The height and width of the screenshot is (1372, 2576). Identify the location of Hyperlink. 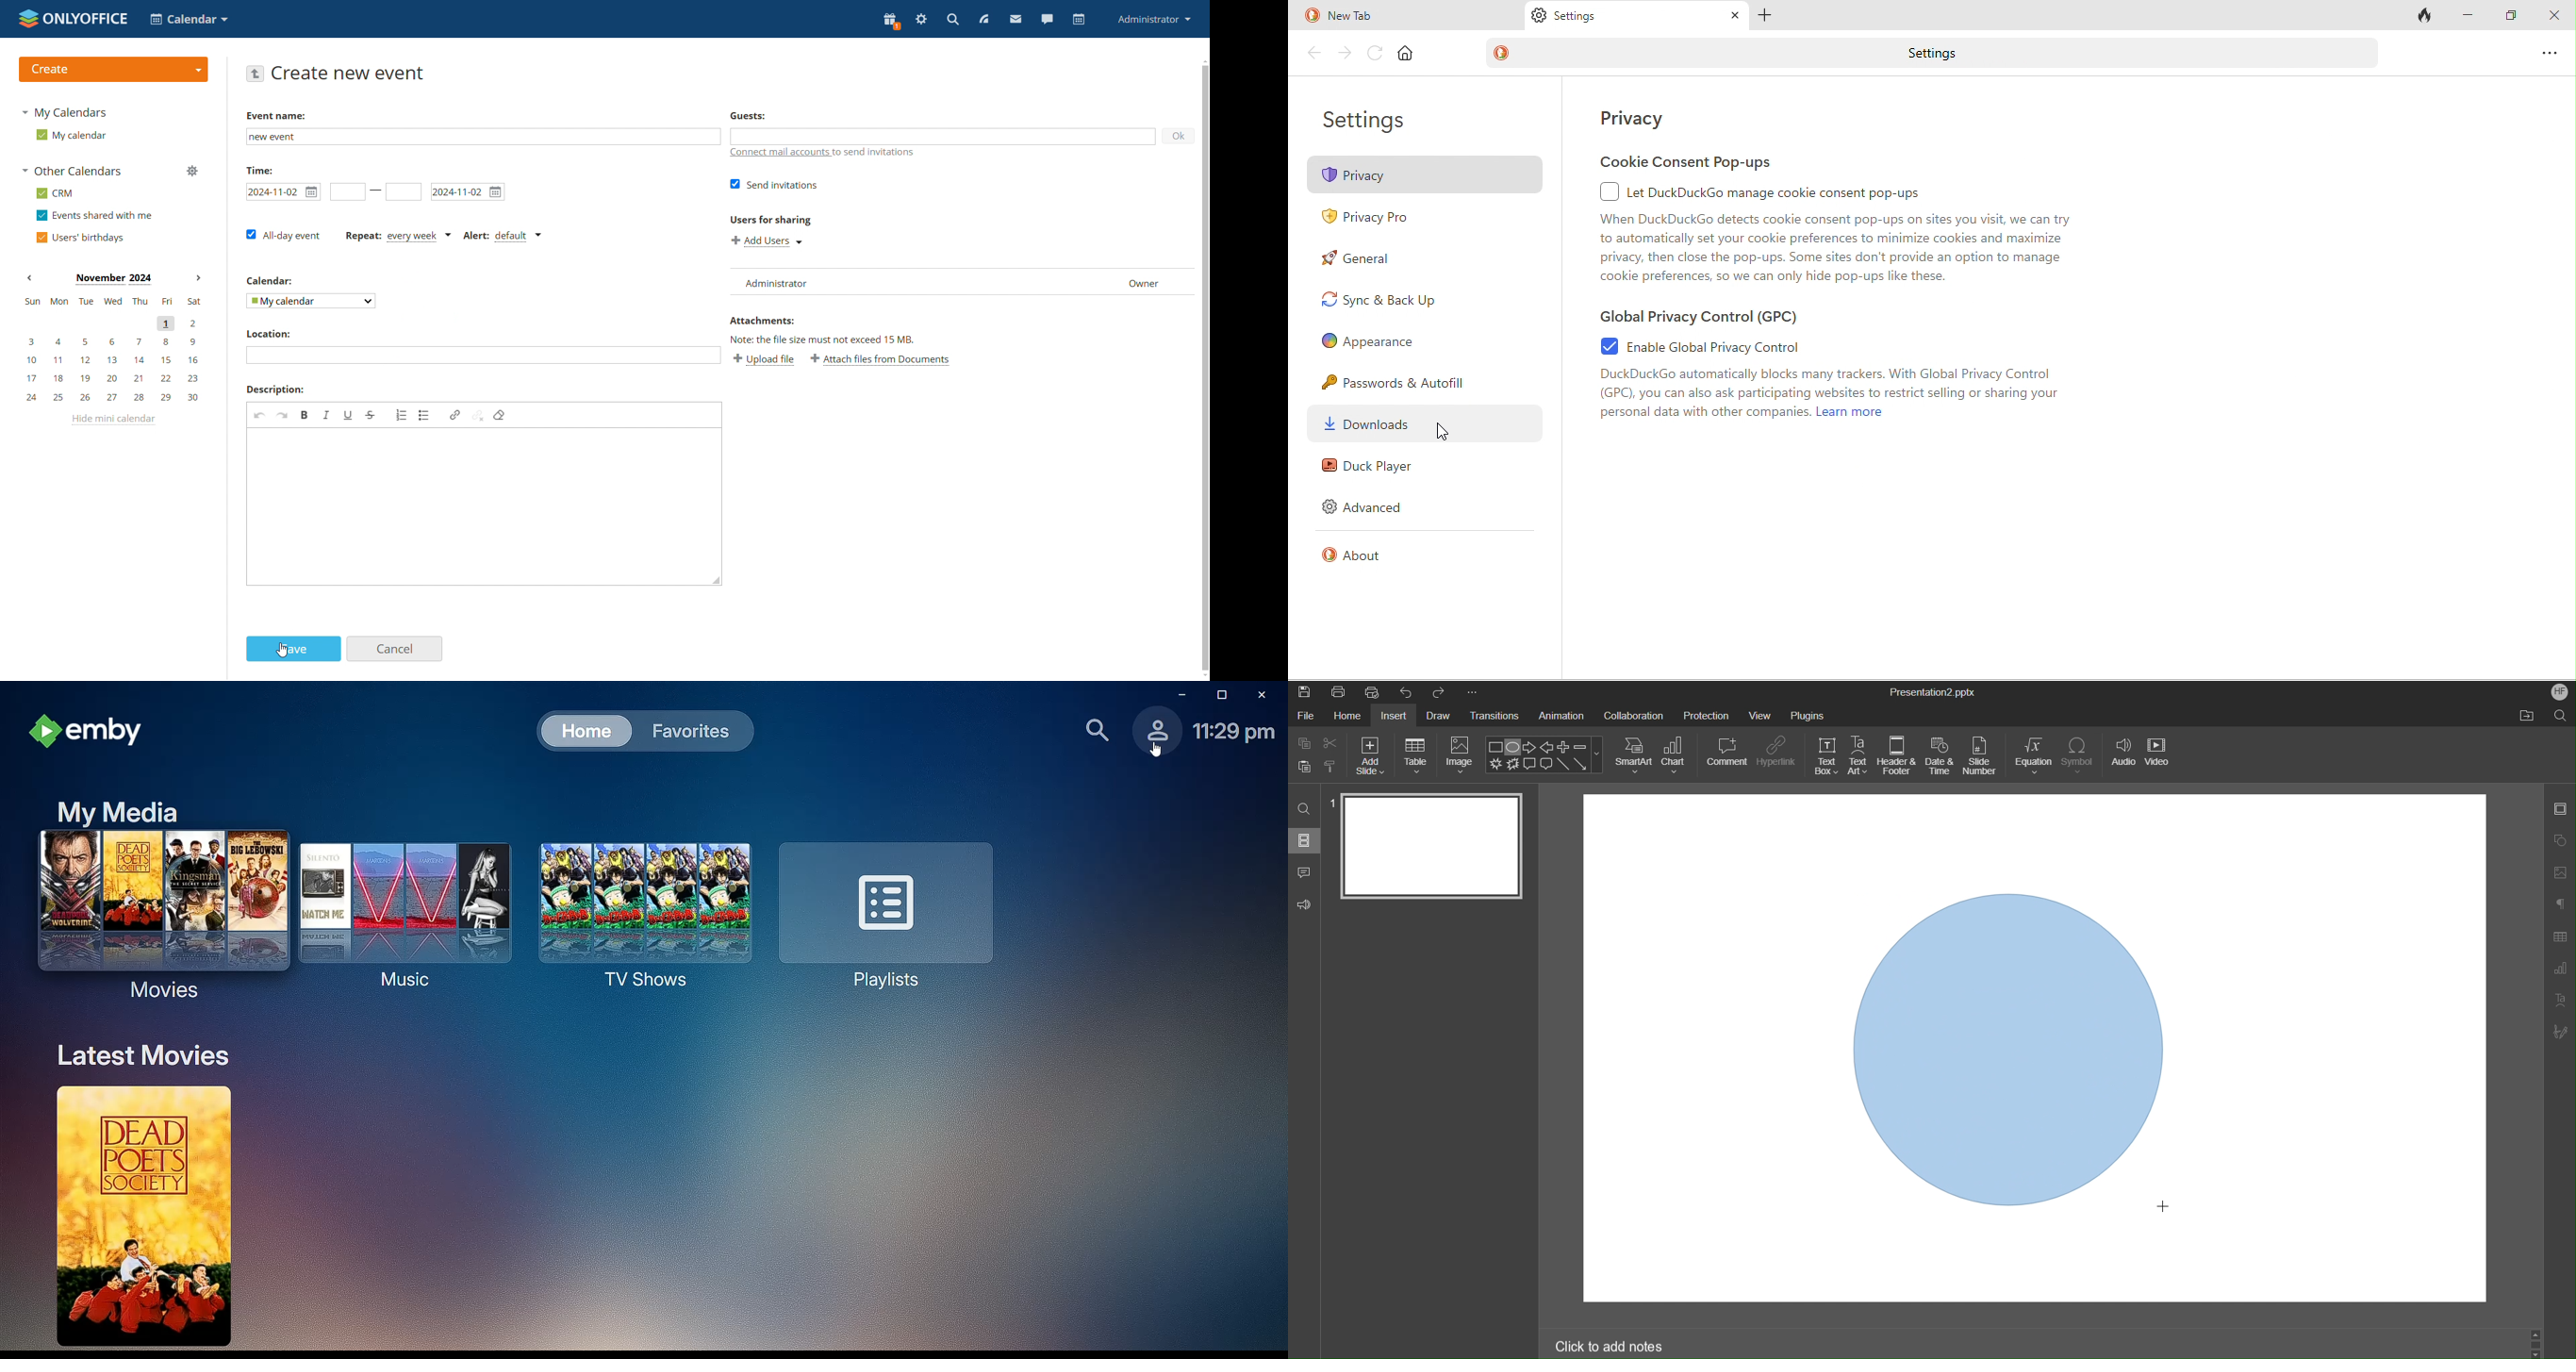
(1776, 752).